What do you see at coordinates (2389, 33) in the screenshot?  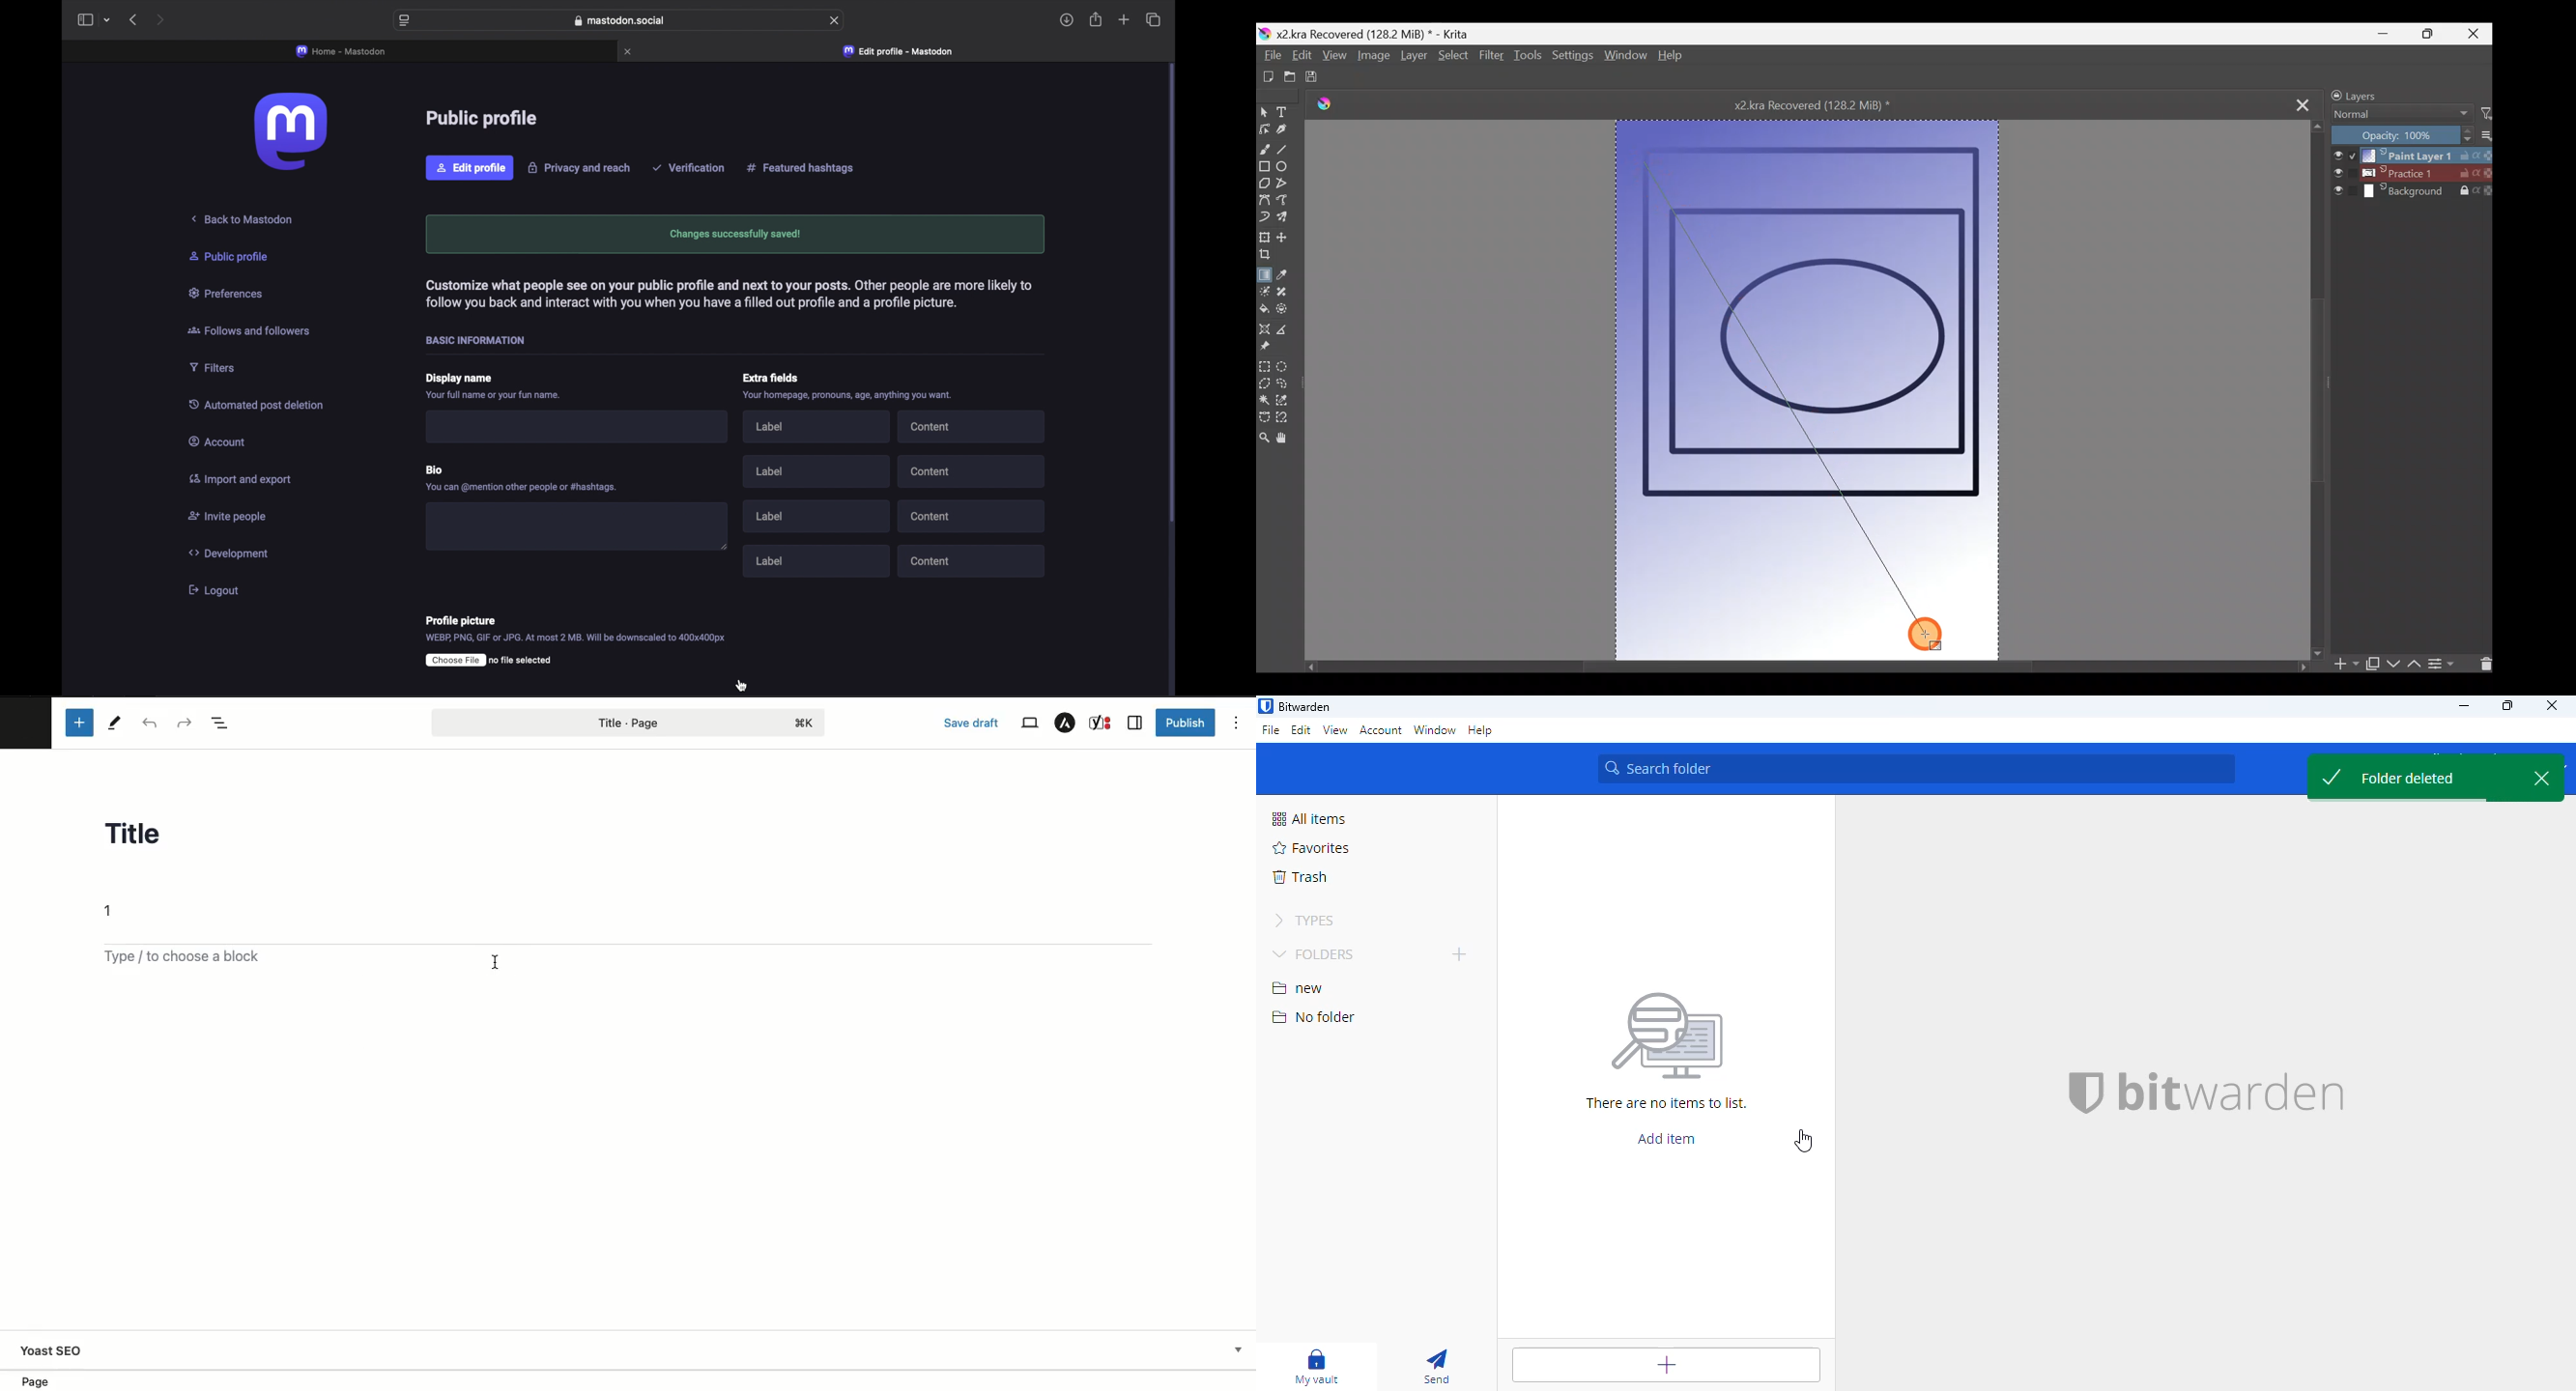 I see `Minimise` at bounding box center [2389, 33].